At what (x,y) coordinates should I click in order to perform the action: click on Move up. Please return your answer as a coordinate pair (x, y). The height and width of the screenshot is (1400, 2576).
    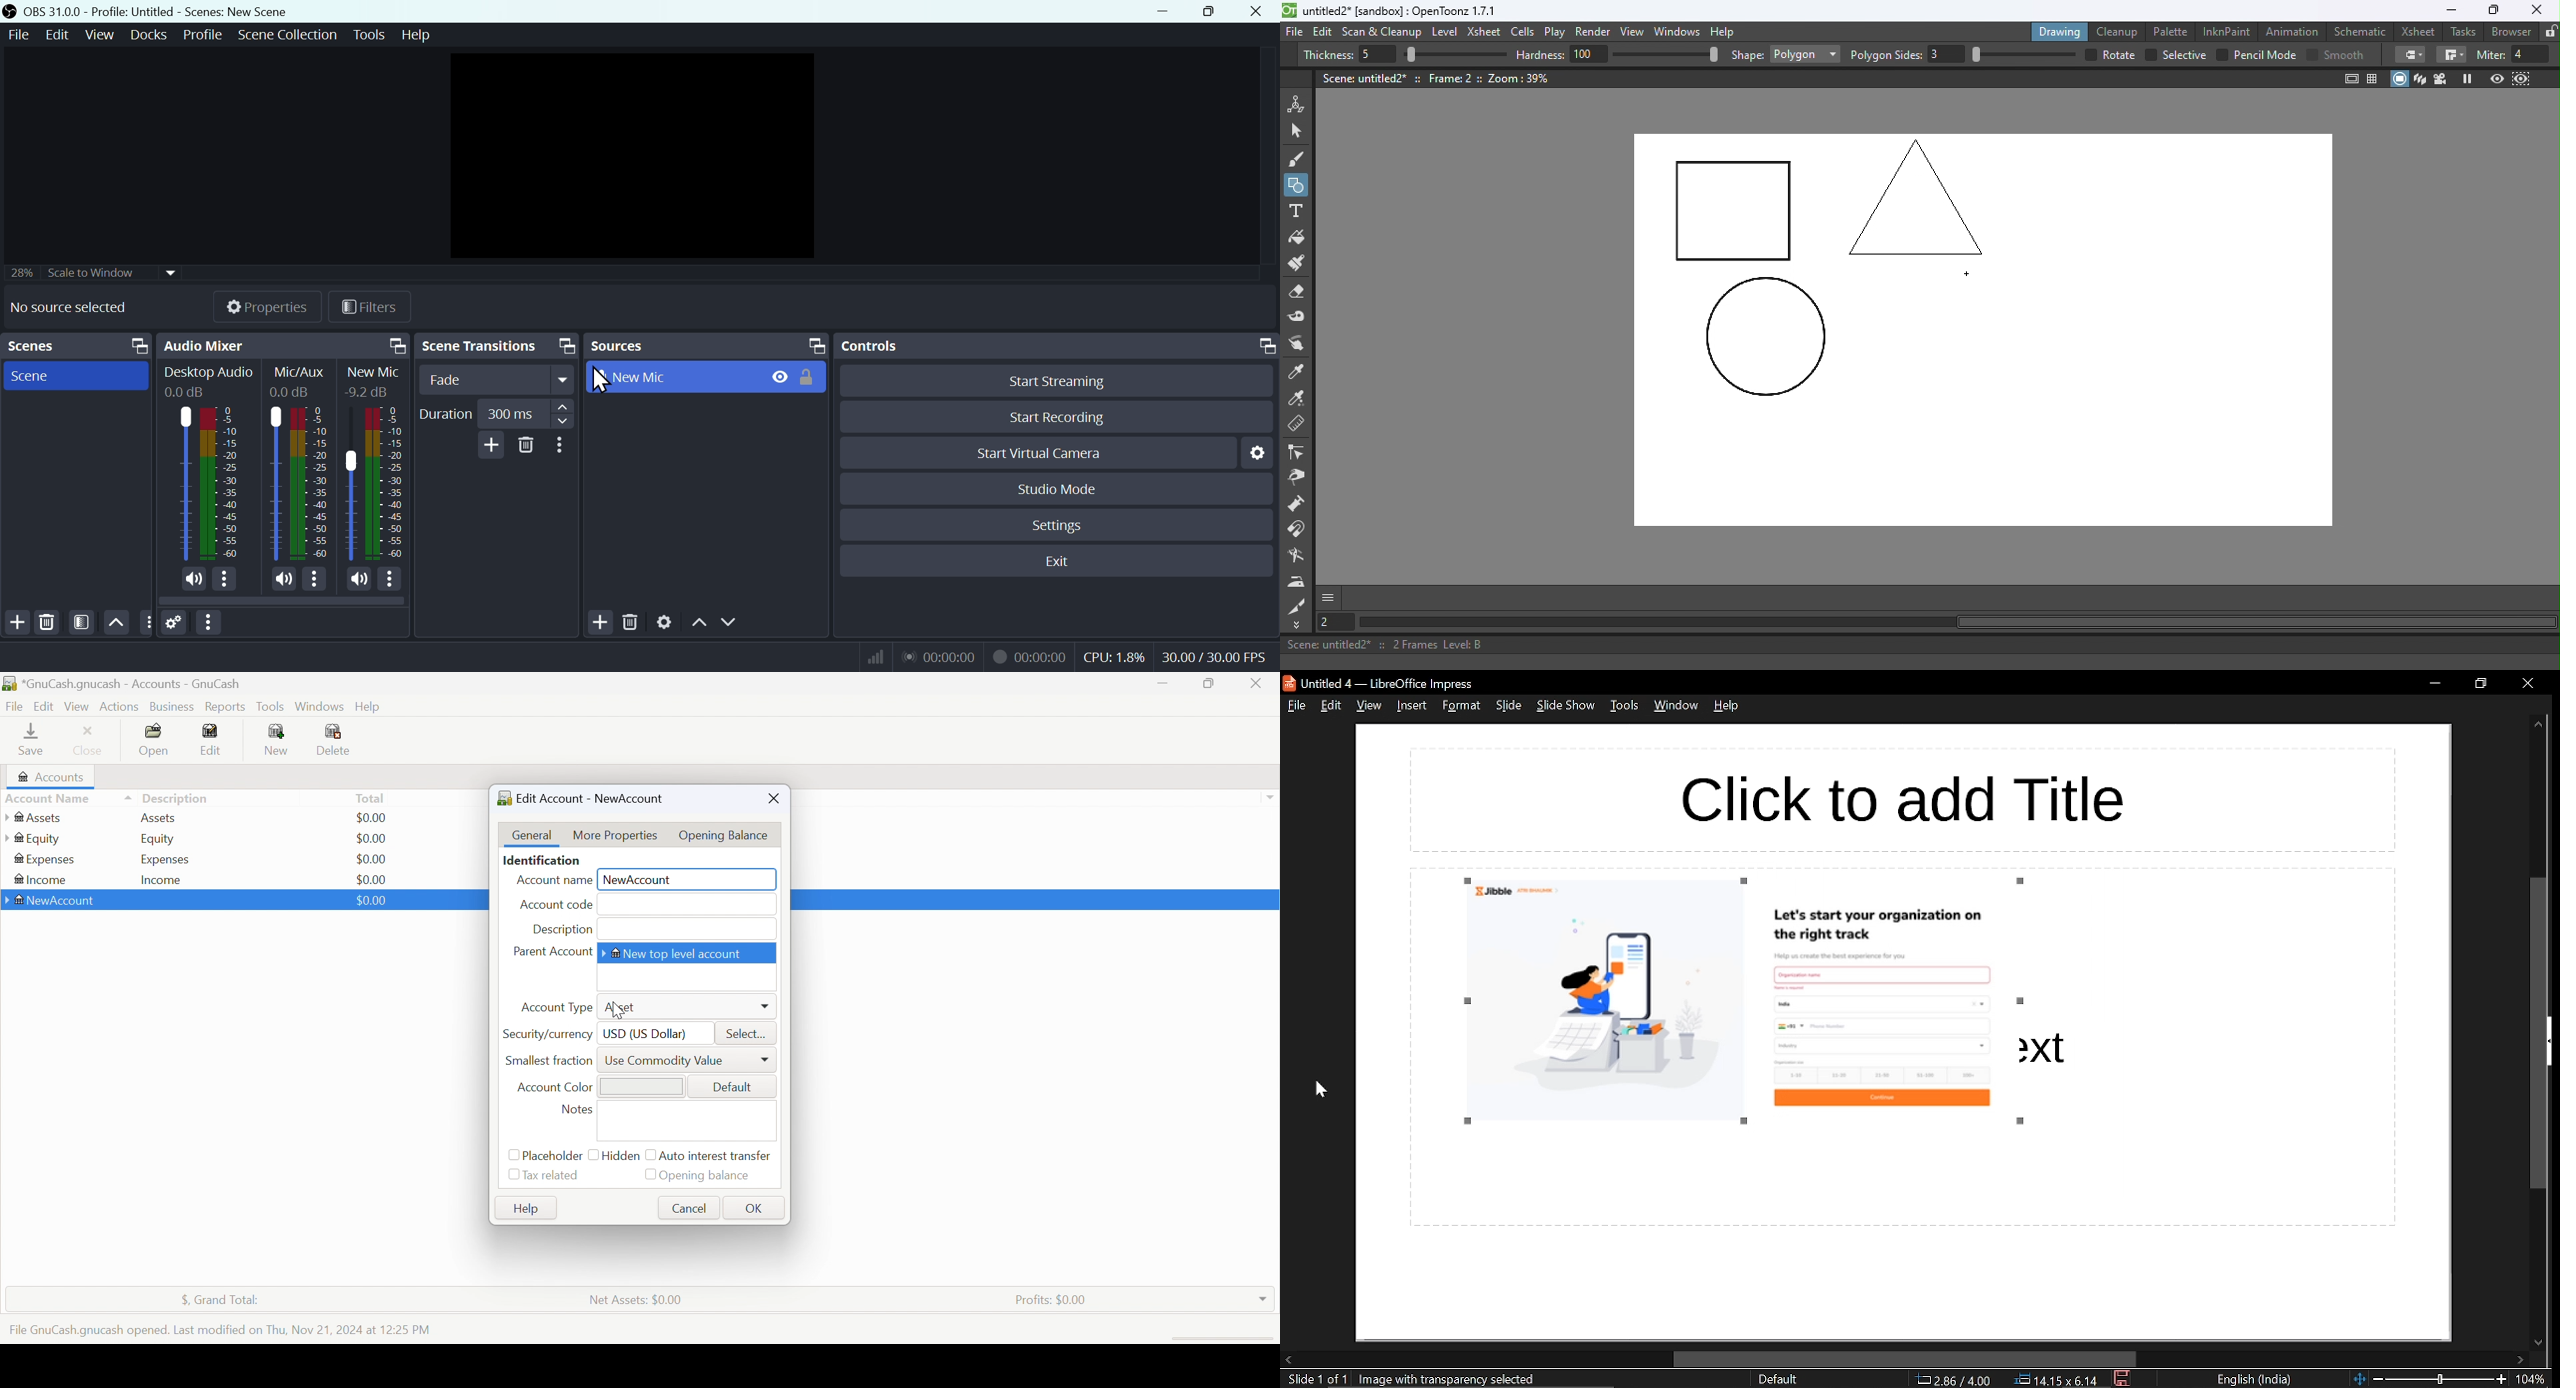
    Looking at the image, I should click on (2539, 725).